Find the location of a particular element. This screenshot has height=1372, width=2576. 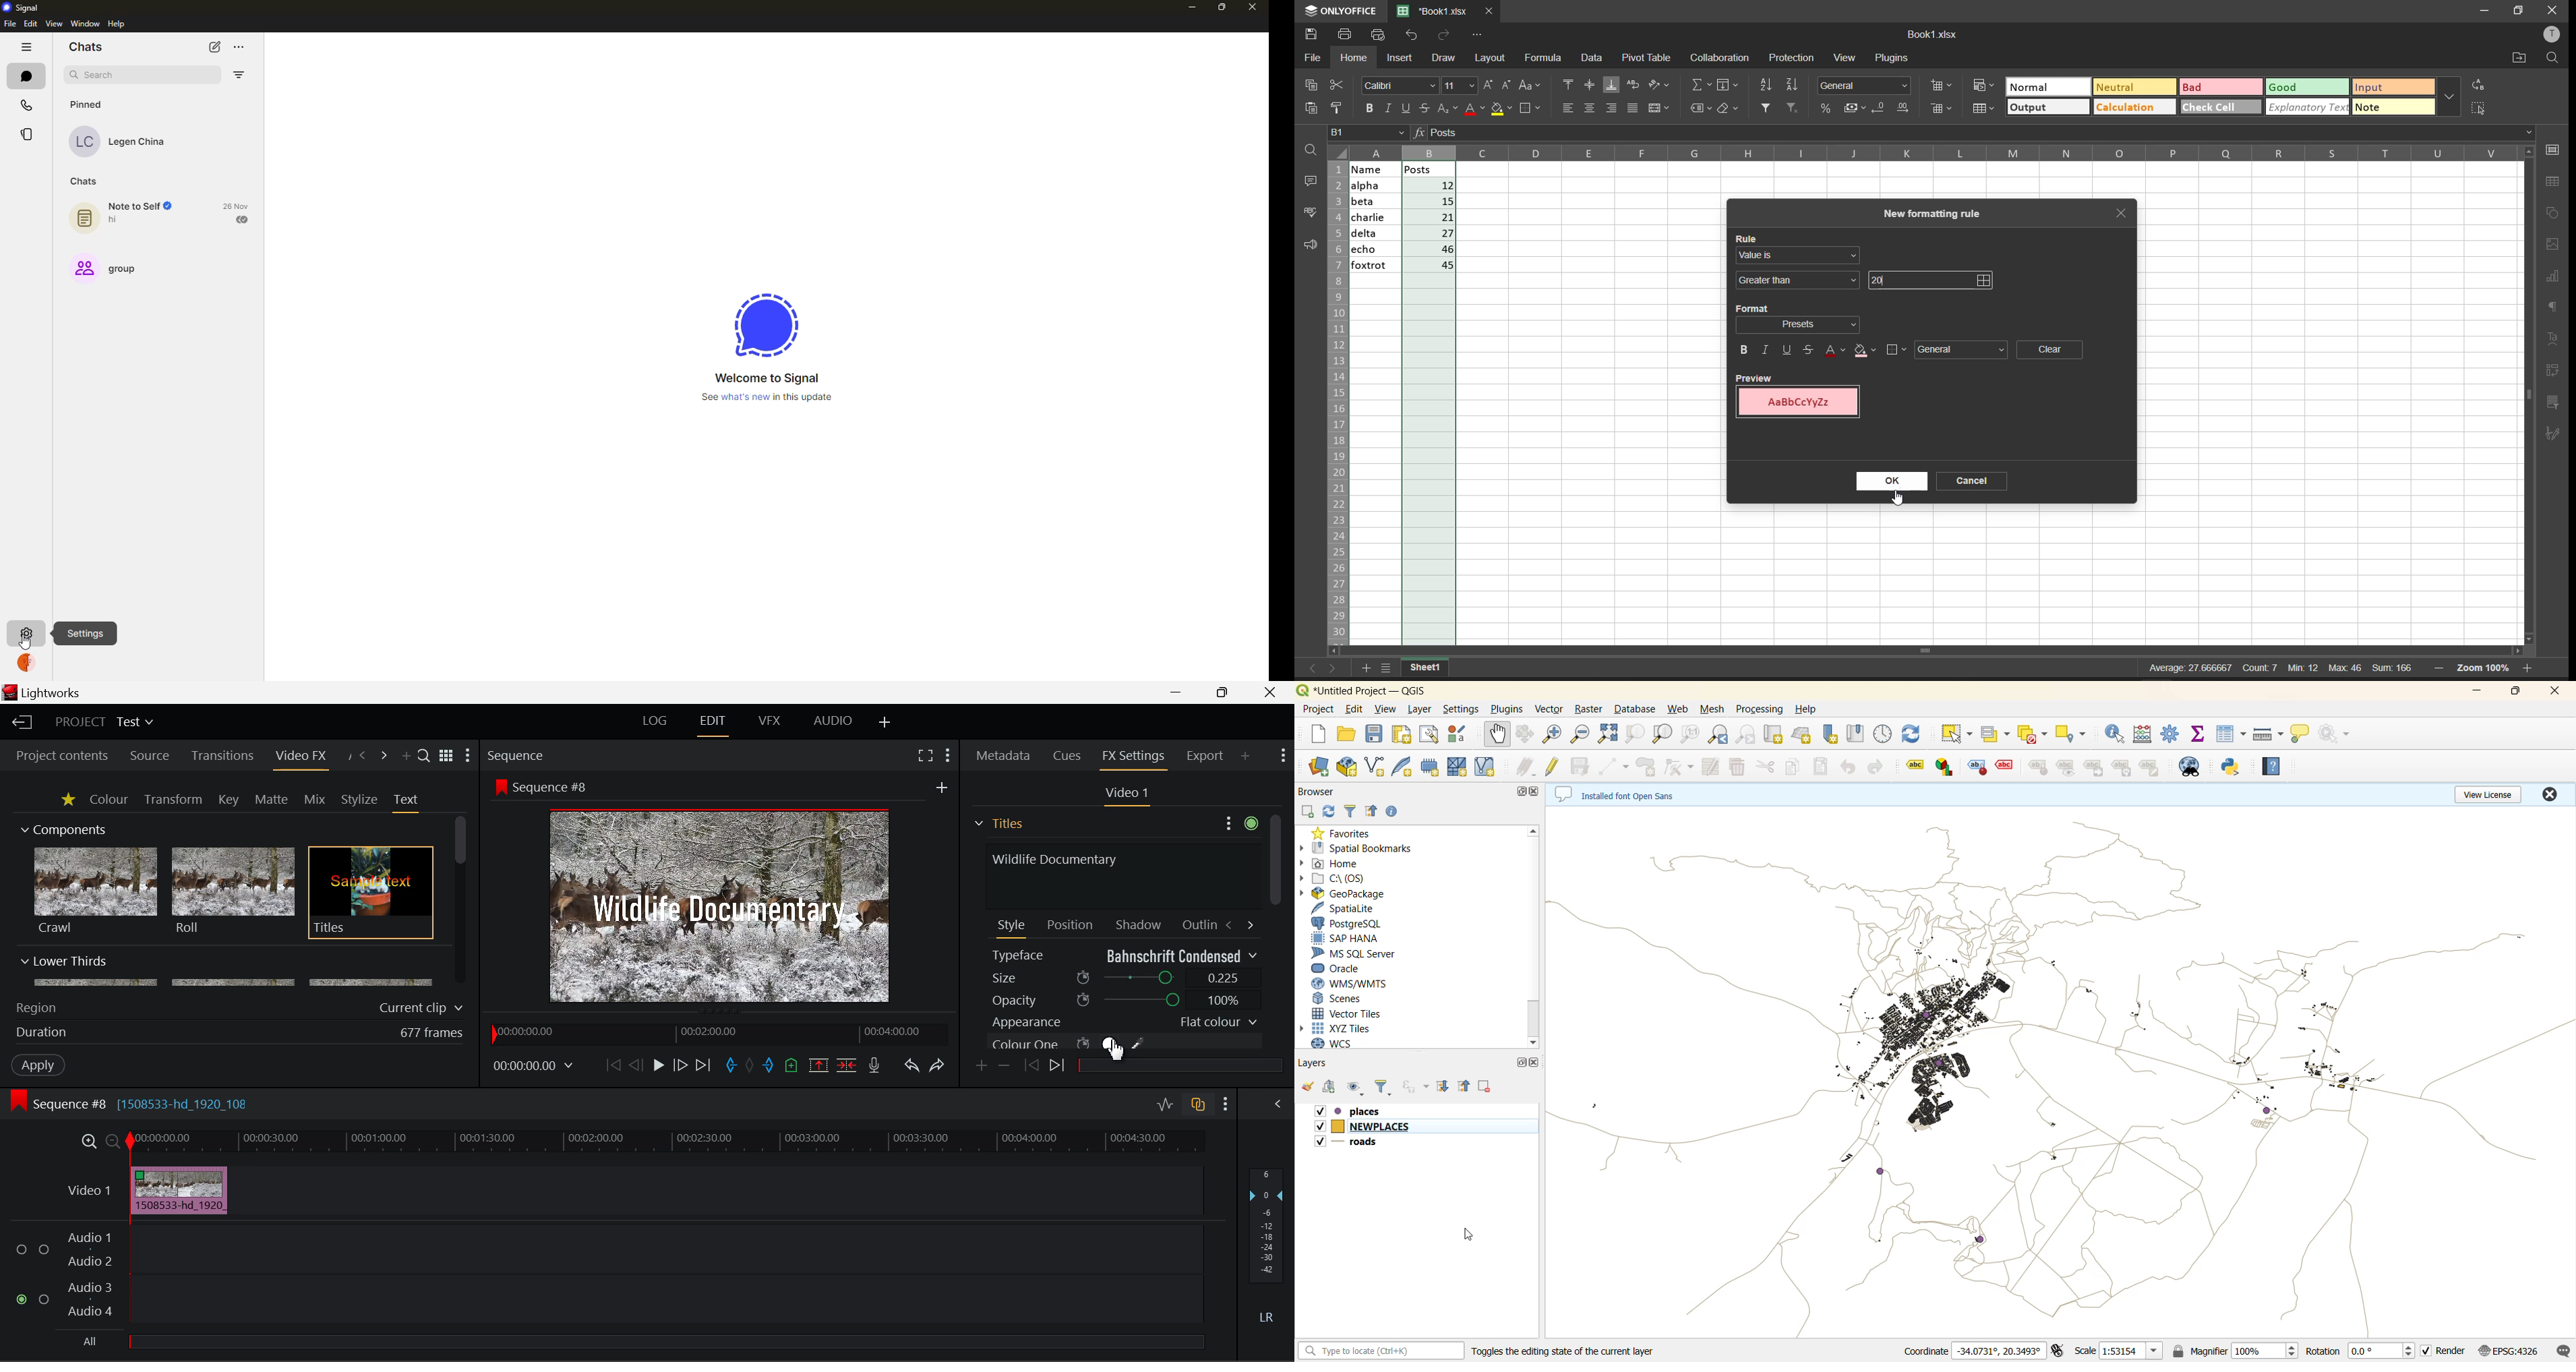

format selection dropdown is located at coordinates (1802, 325).